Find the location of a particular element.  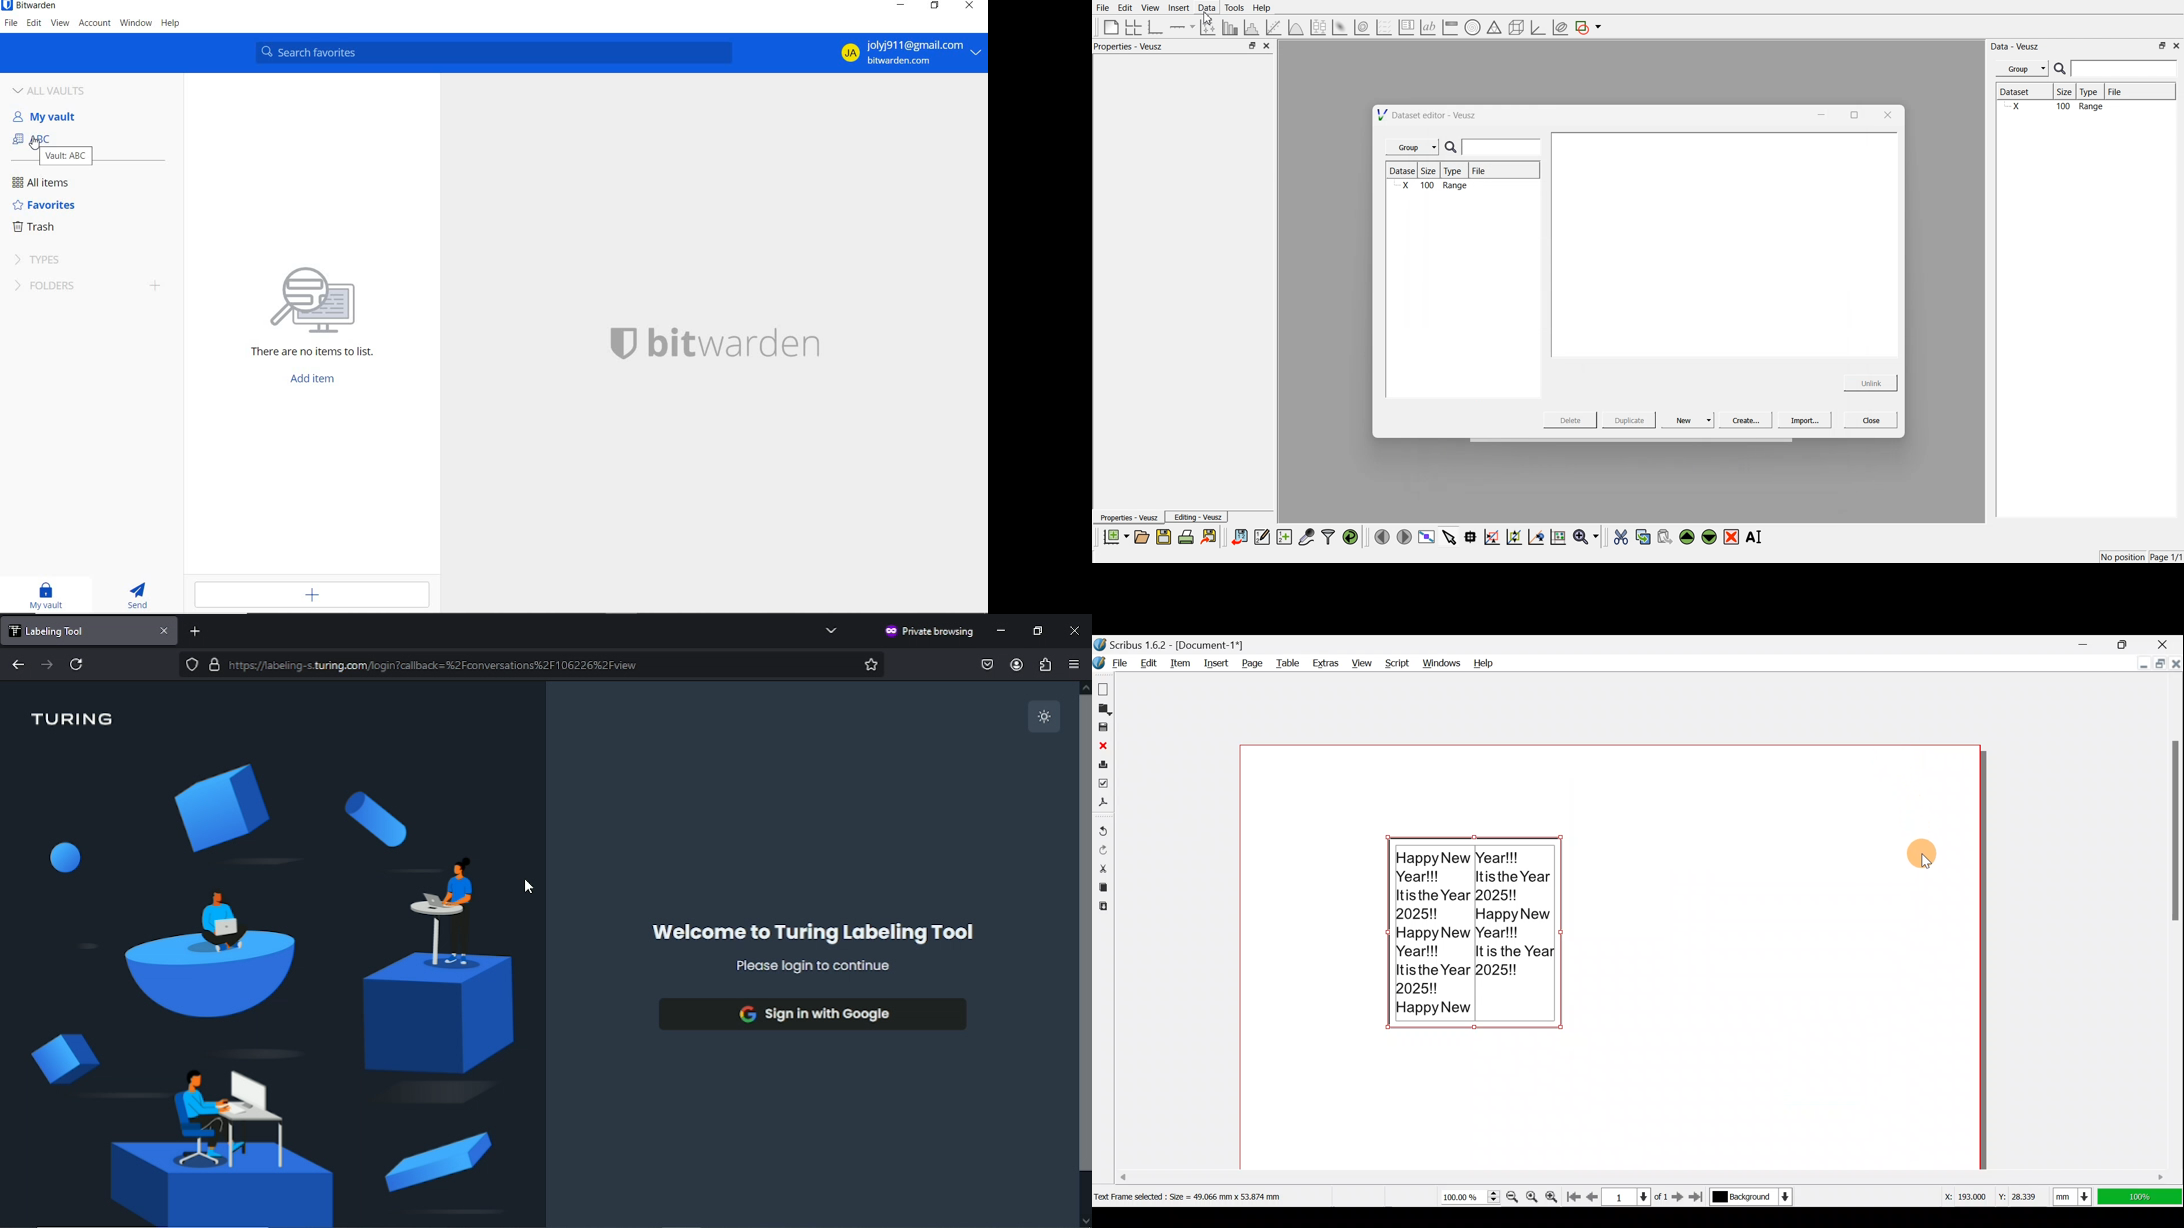

Y-axis dimension values is located at coordinates (2024, 1192).